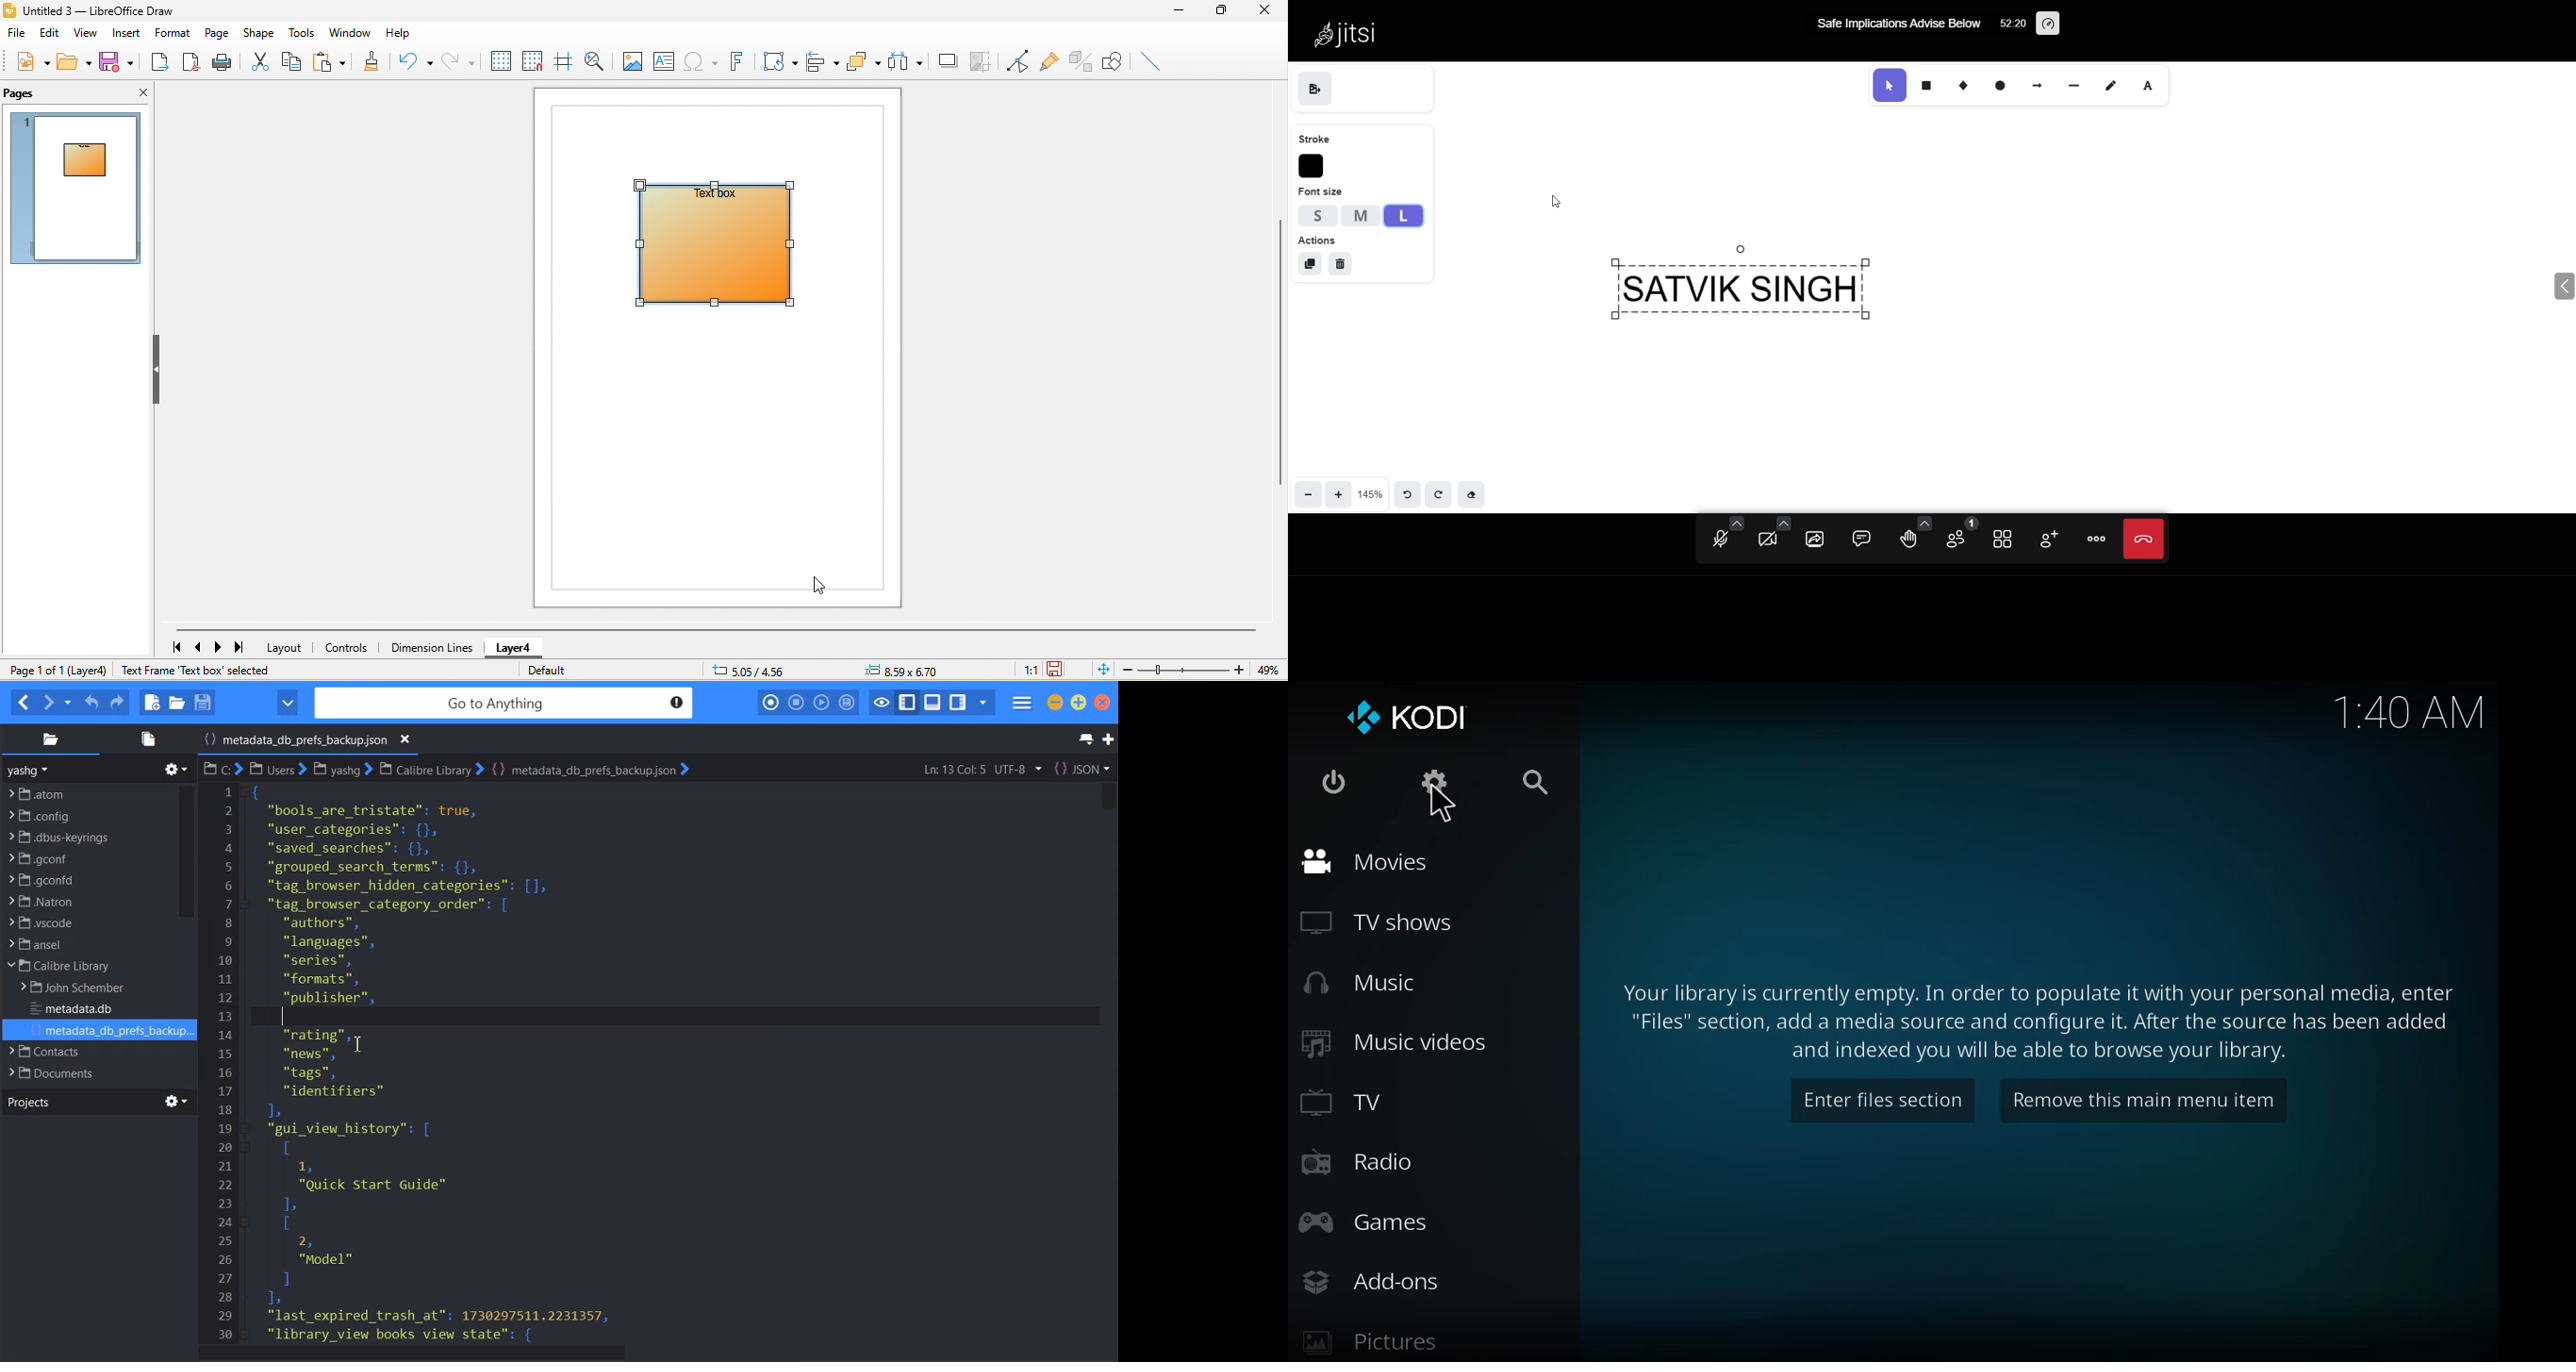  I want to click on text frame text box selected, so click(198, 670).